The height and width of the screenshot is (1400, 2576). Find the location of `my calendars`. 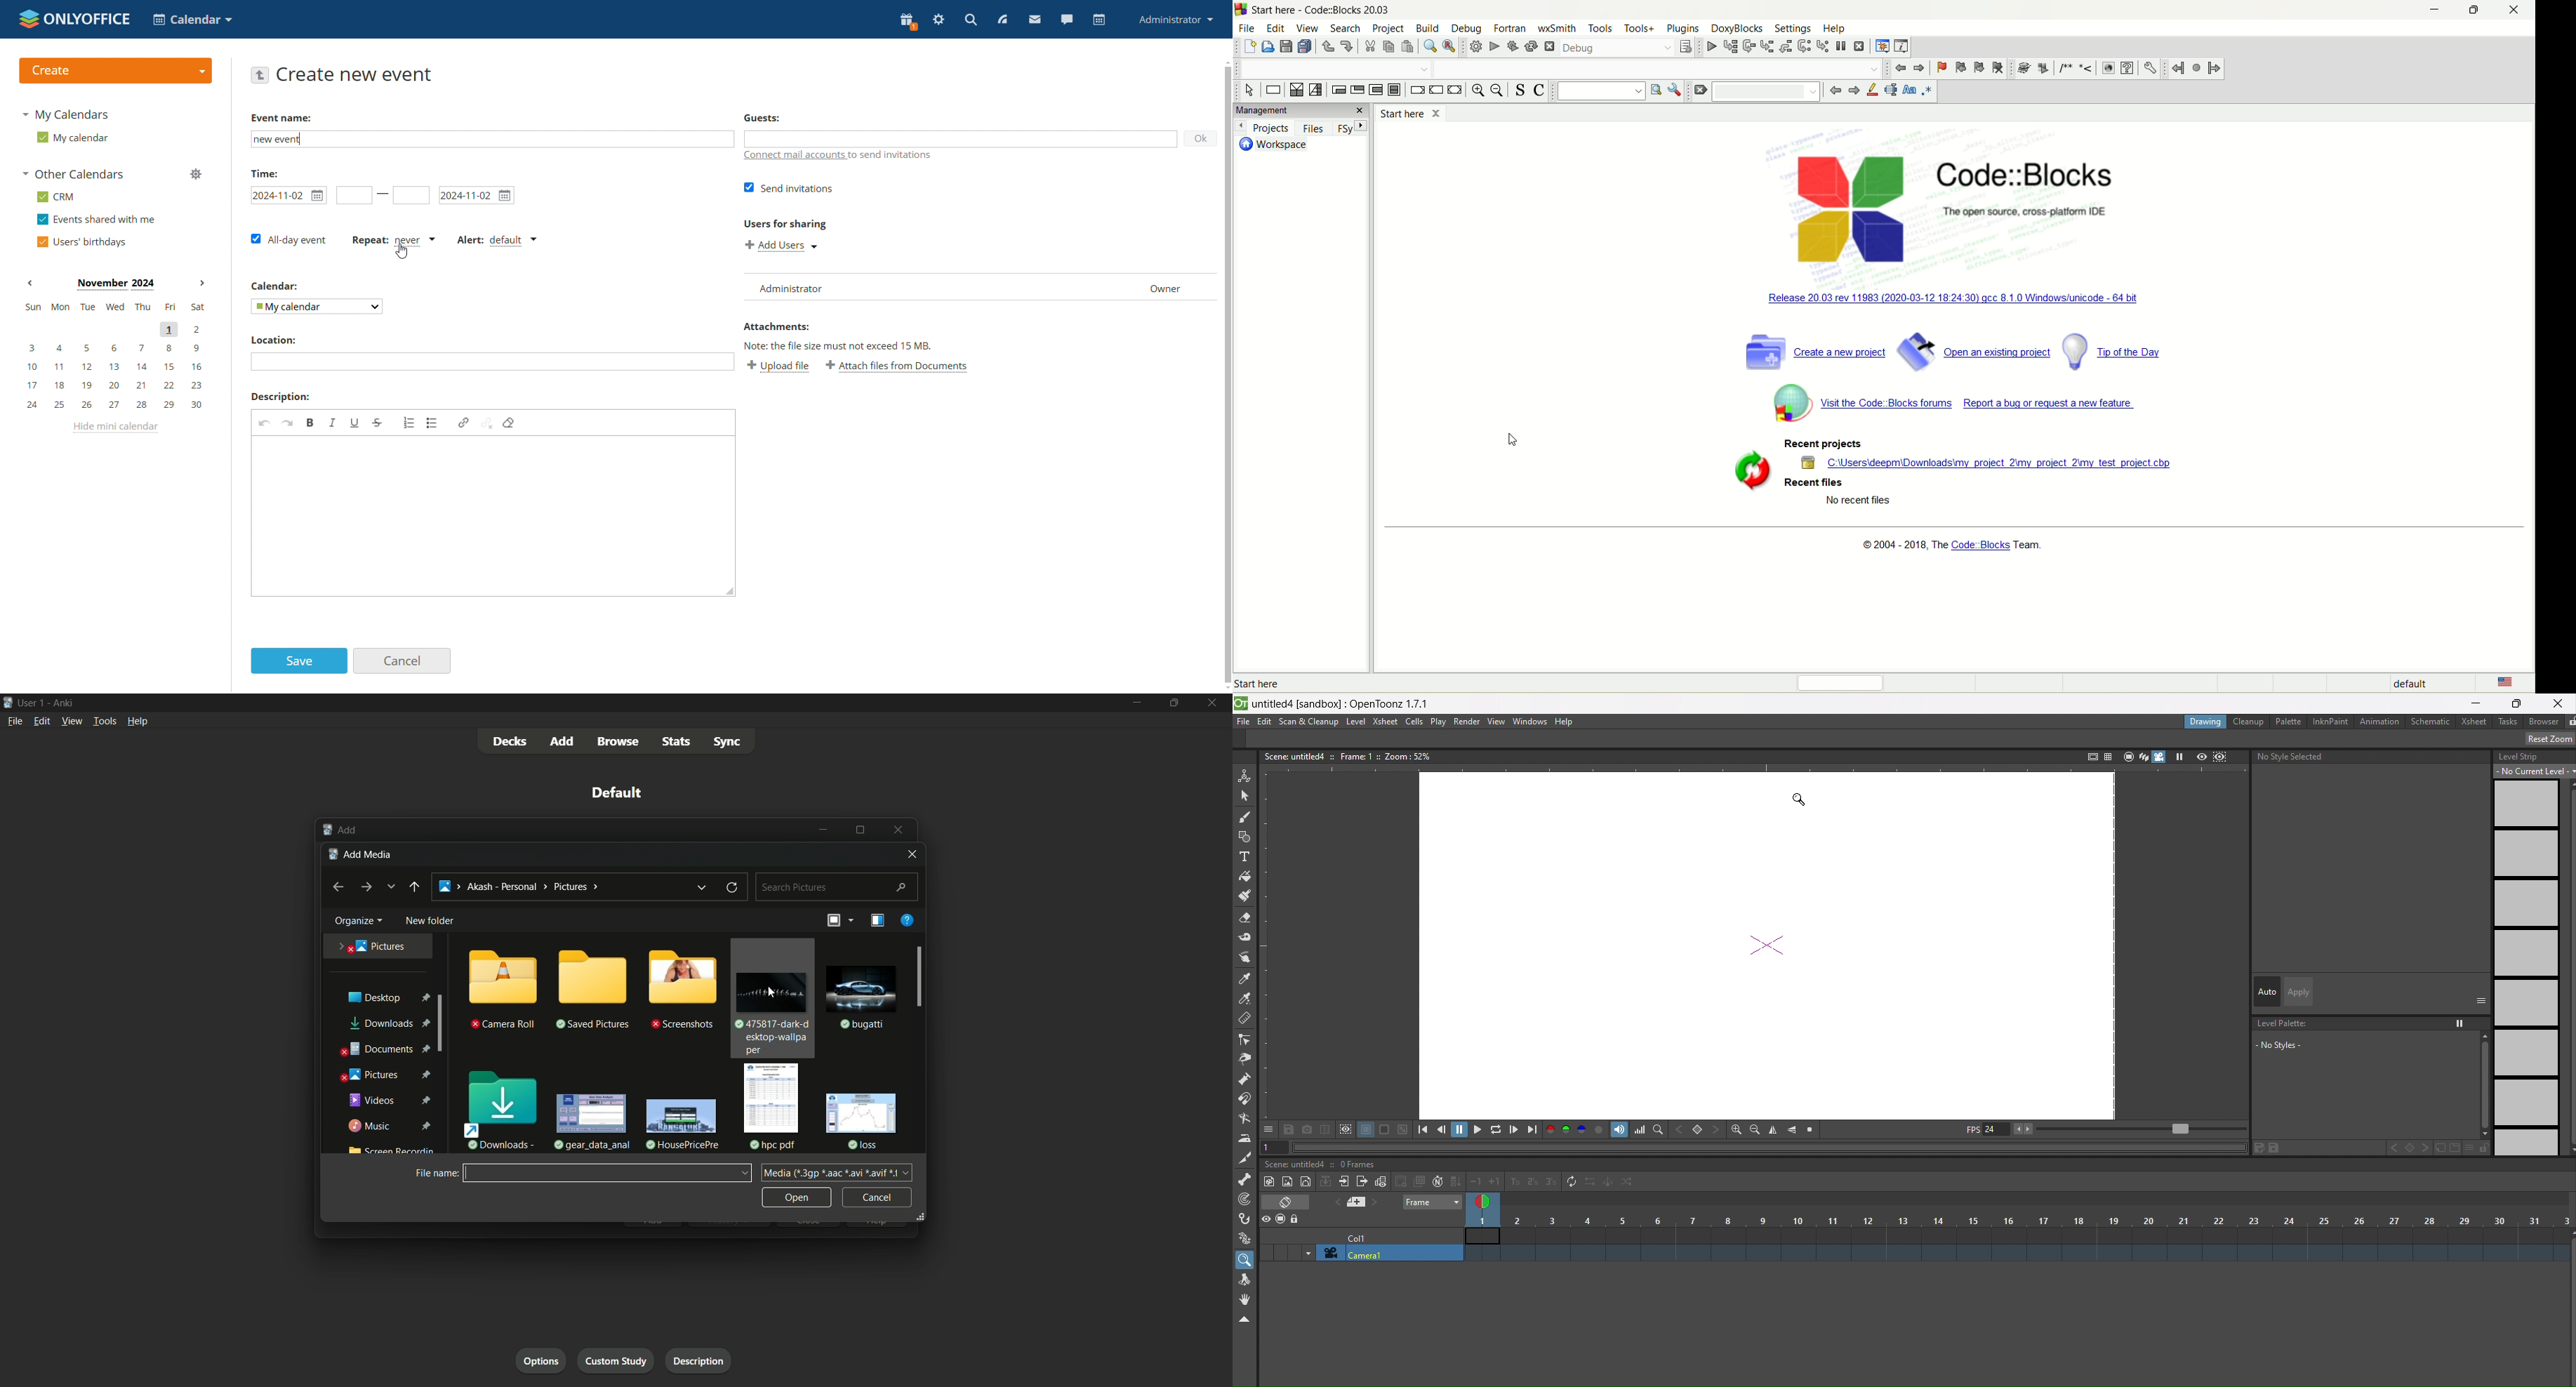

my calendars is located at coordinates (68, 113).